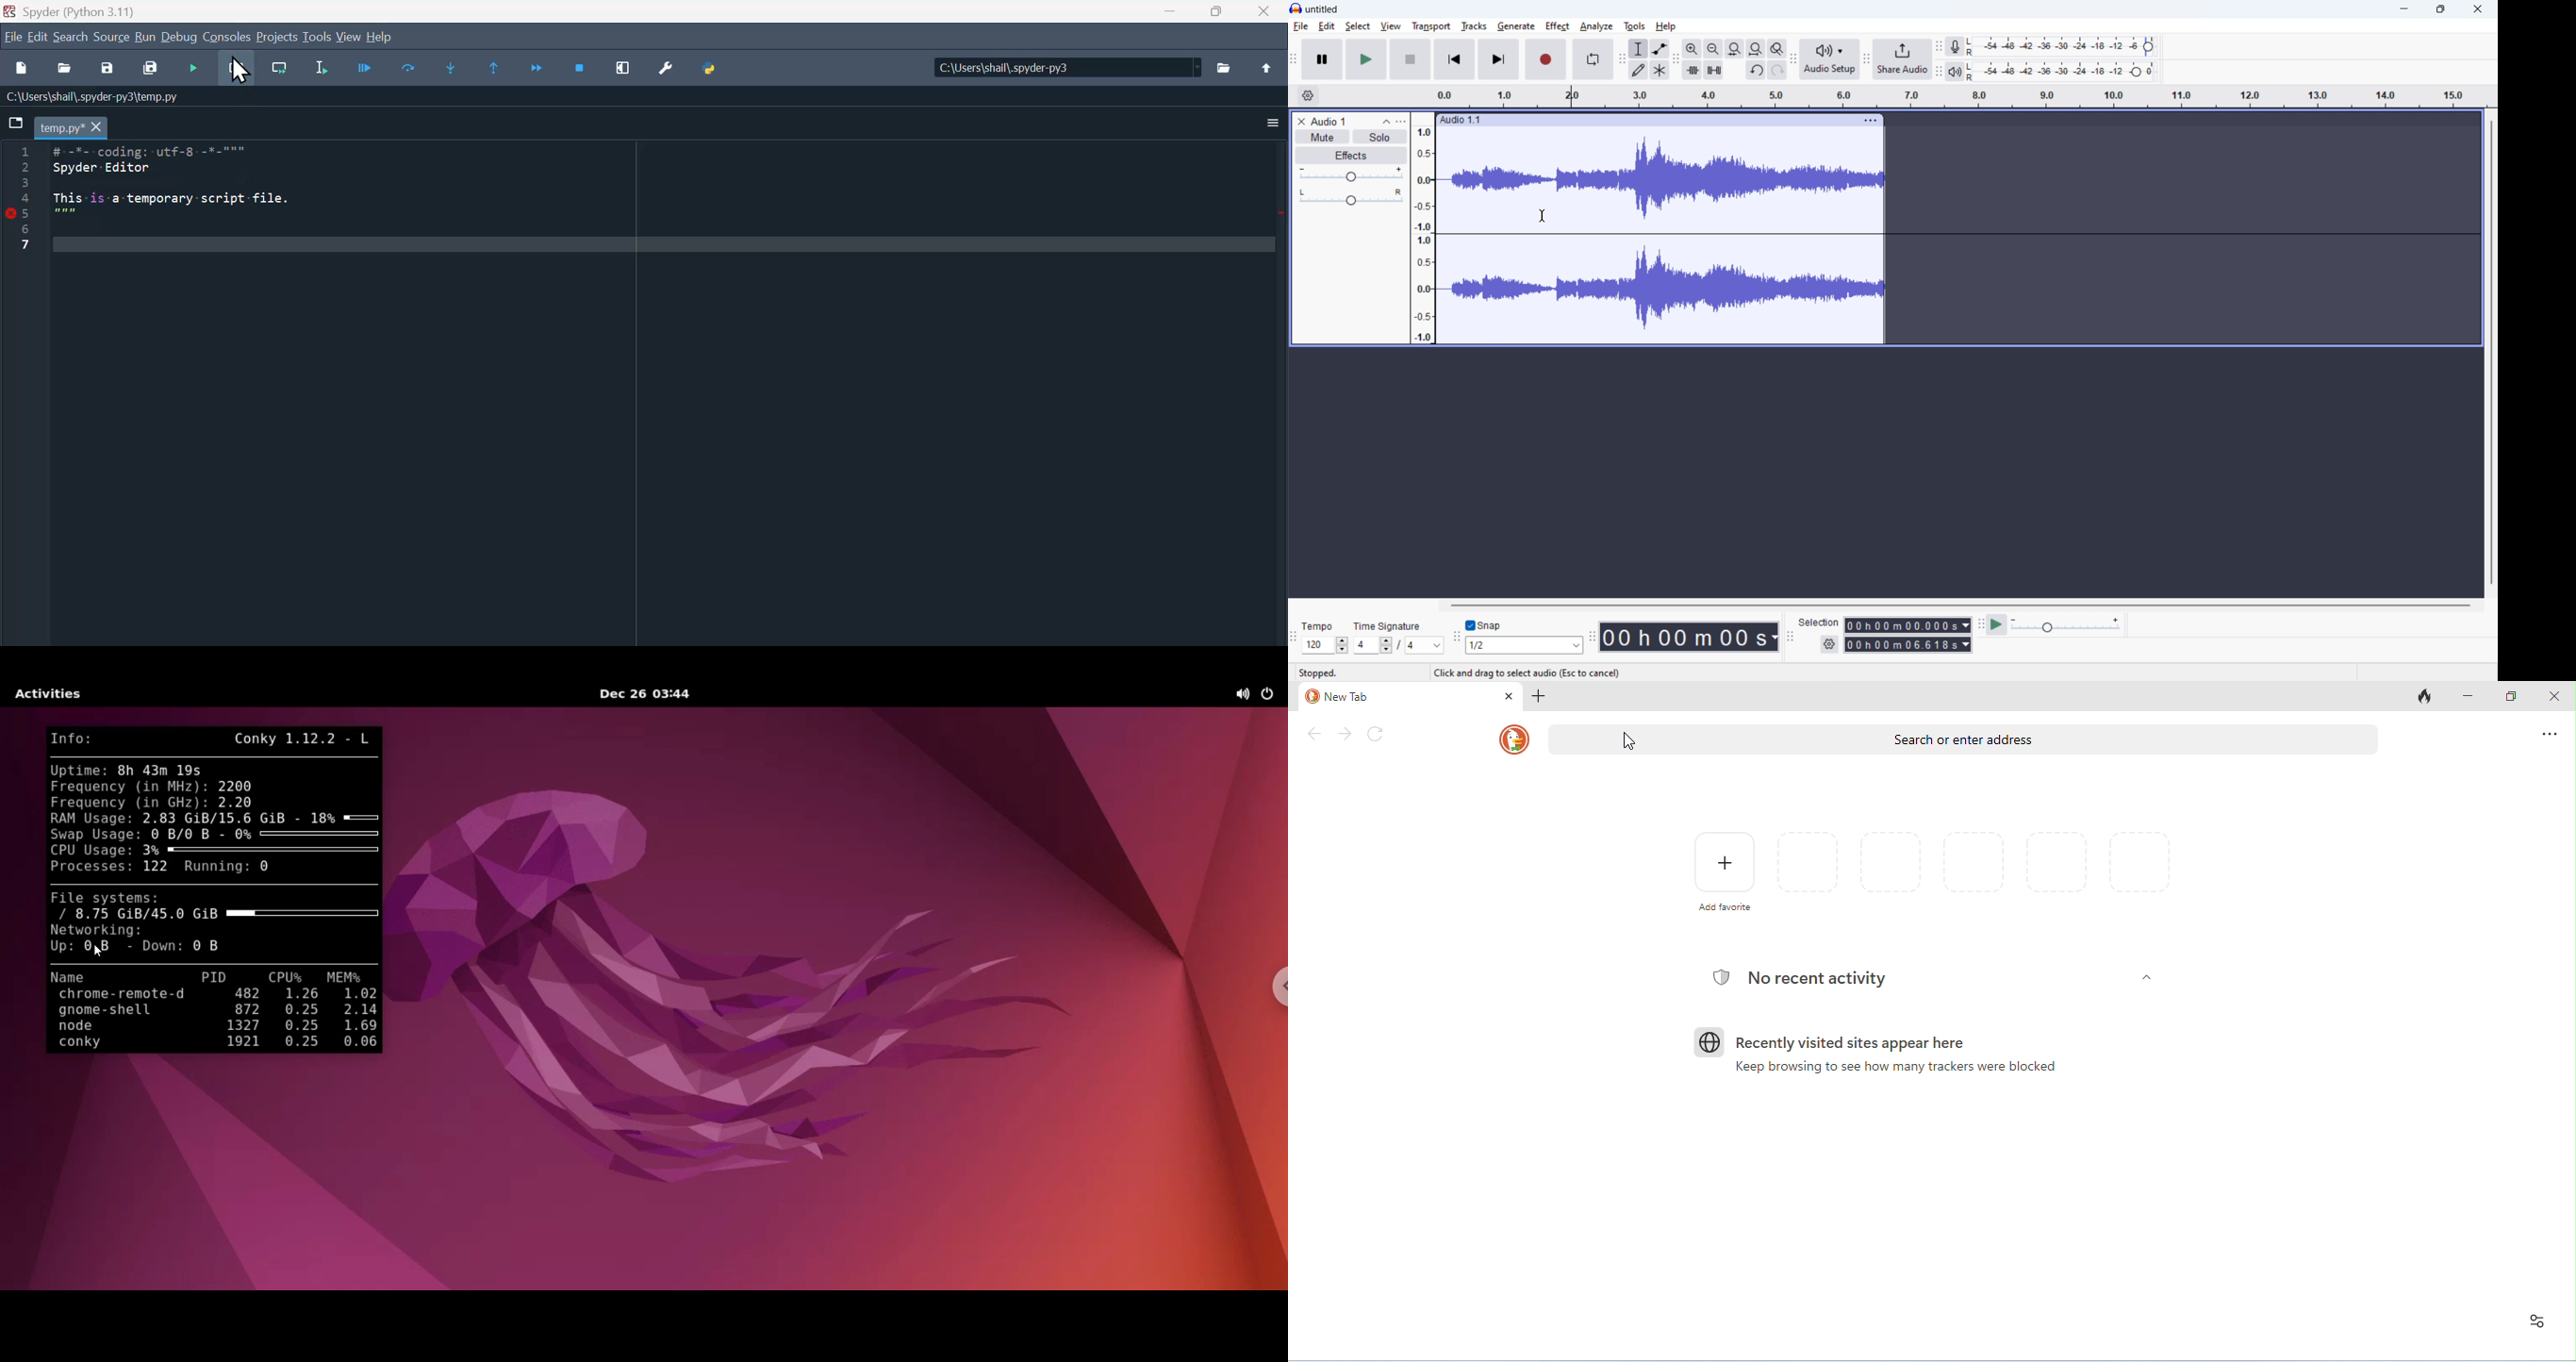  Describe the element at coordinates (452, 69) in the screenshot. I see `Step into function` at that location.